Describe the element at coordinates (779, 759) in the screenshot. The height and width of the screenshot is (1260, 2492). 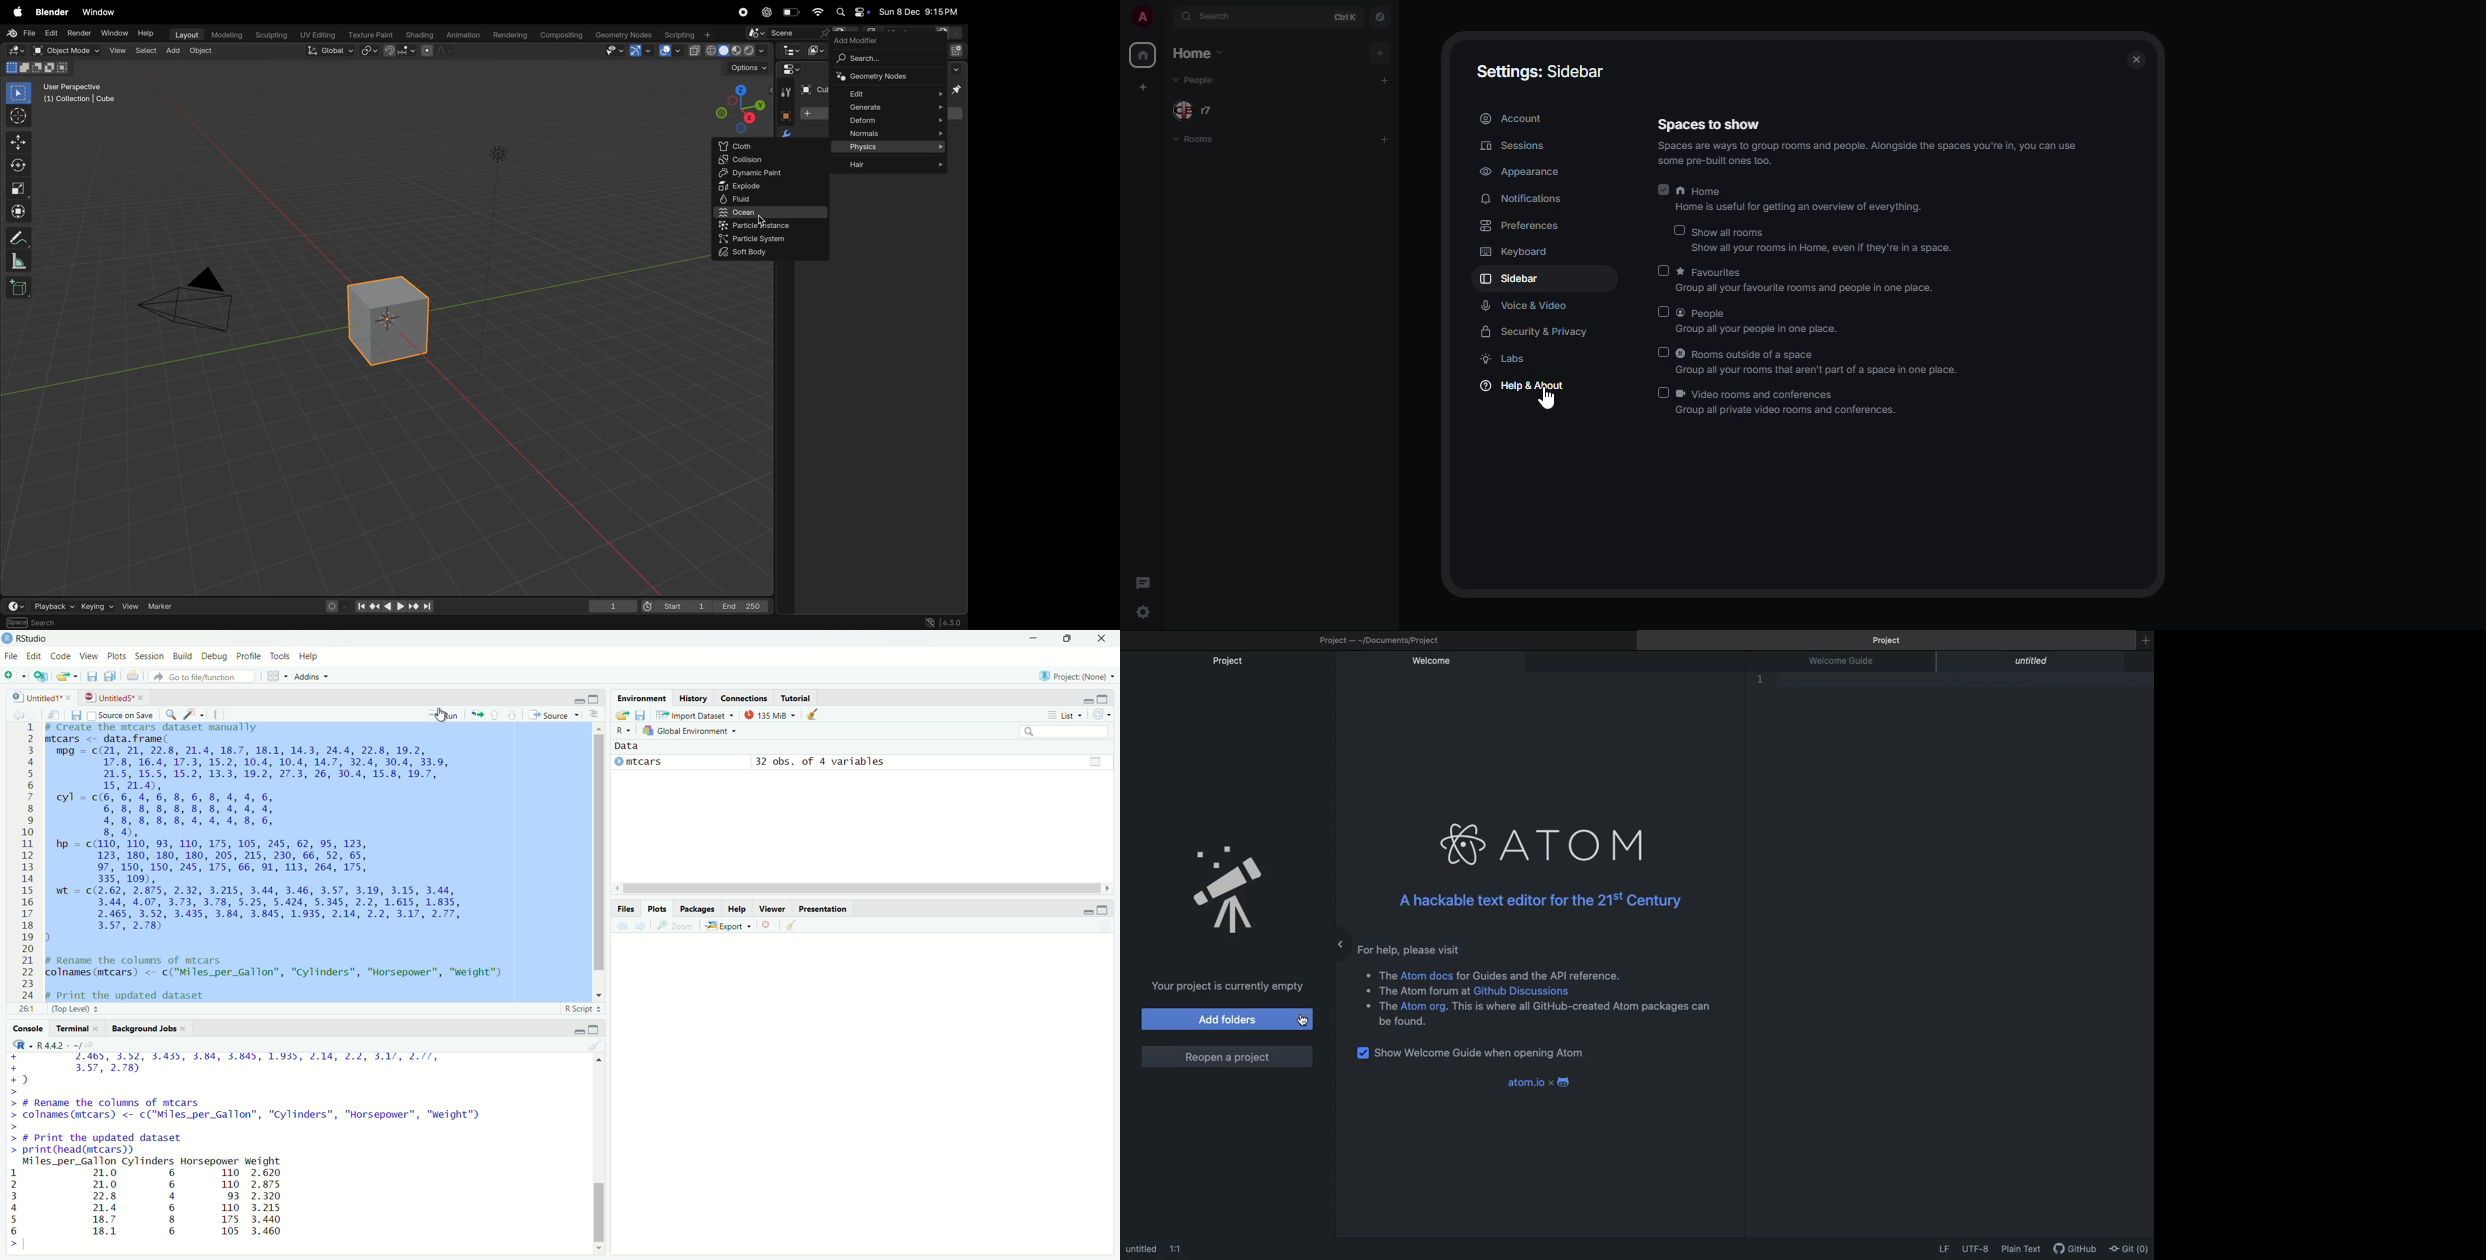
I see `data© mtcars 32 obs. of 4 variables` at that location.